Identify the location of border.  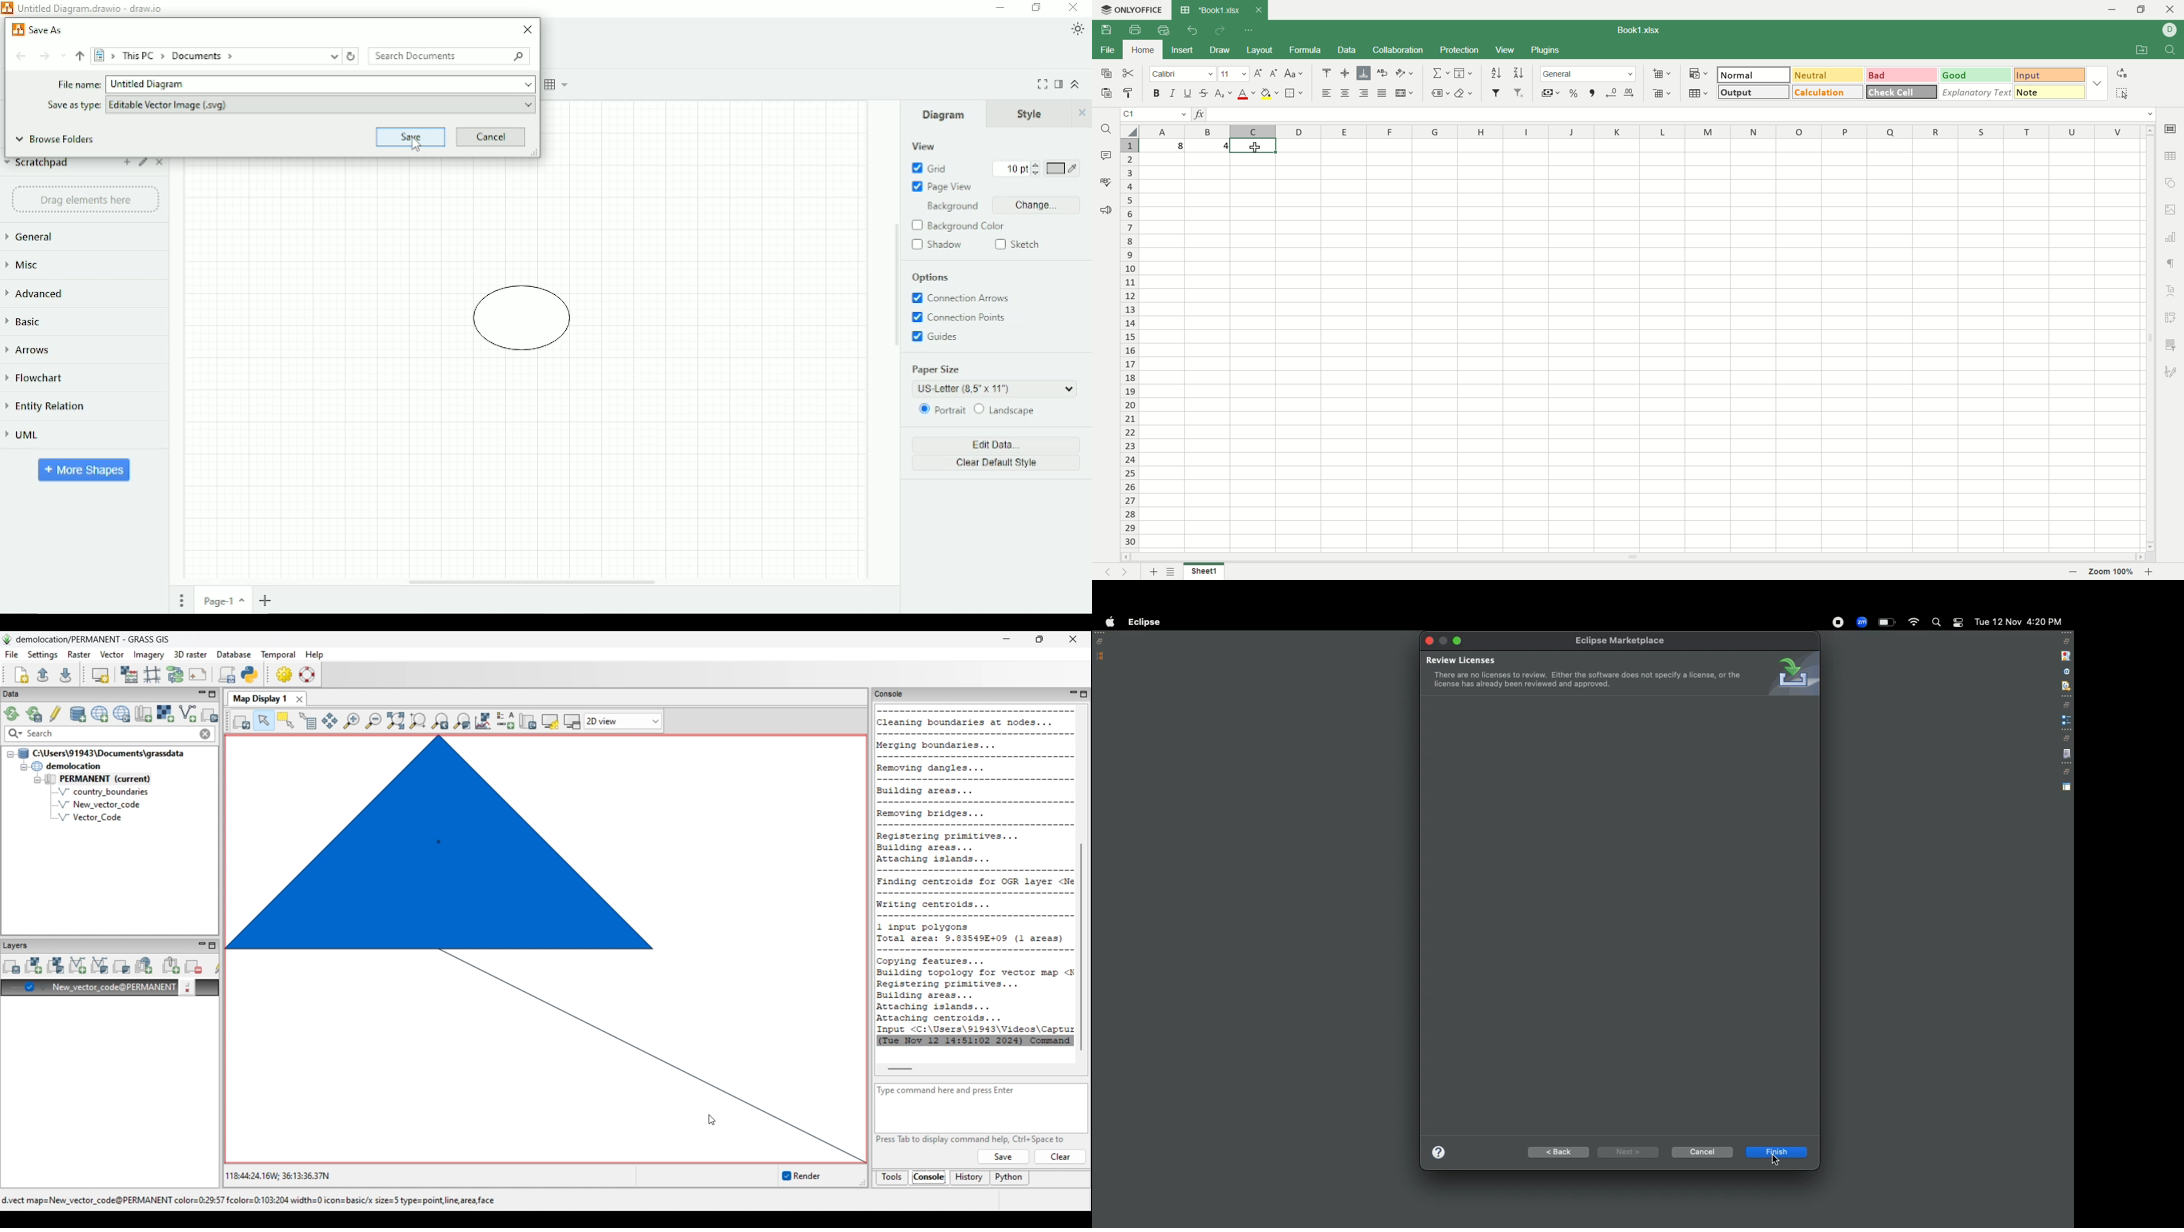
(1294, 93).